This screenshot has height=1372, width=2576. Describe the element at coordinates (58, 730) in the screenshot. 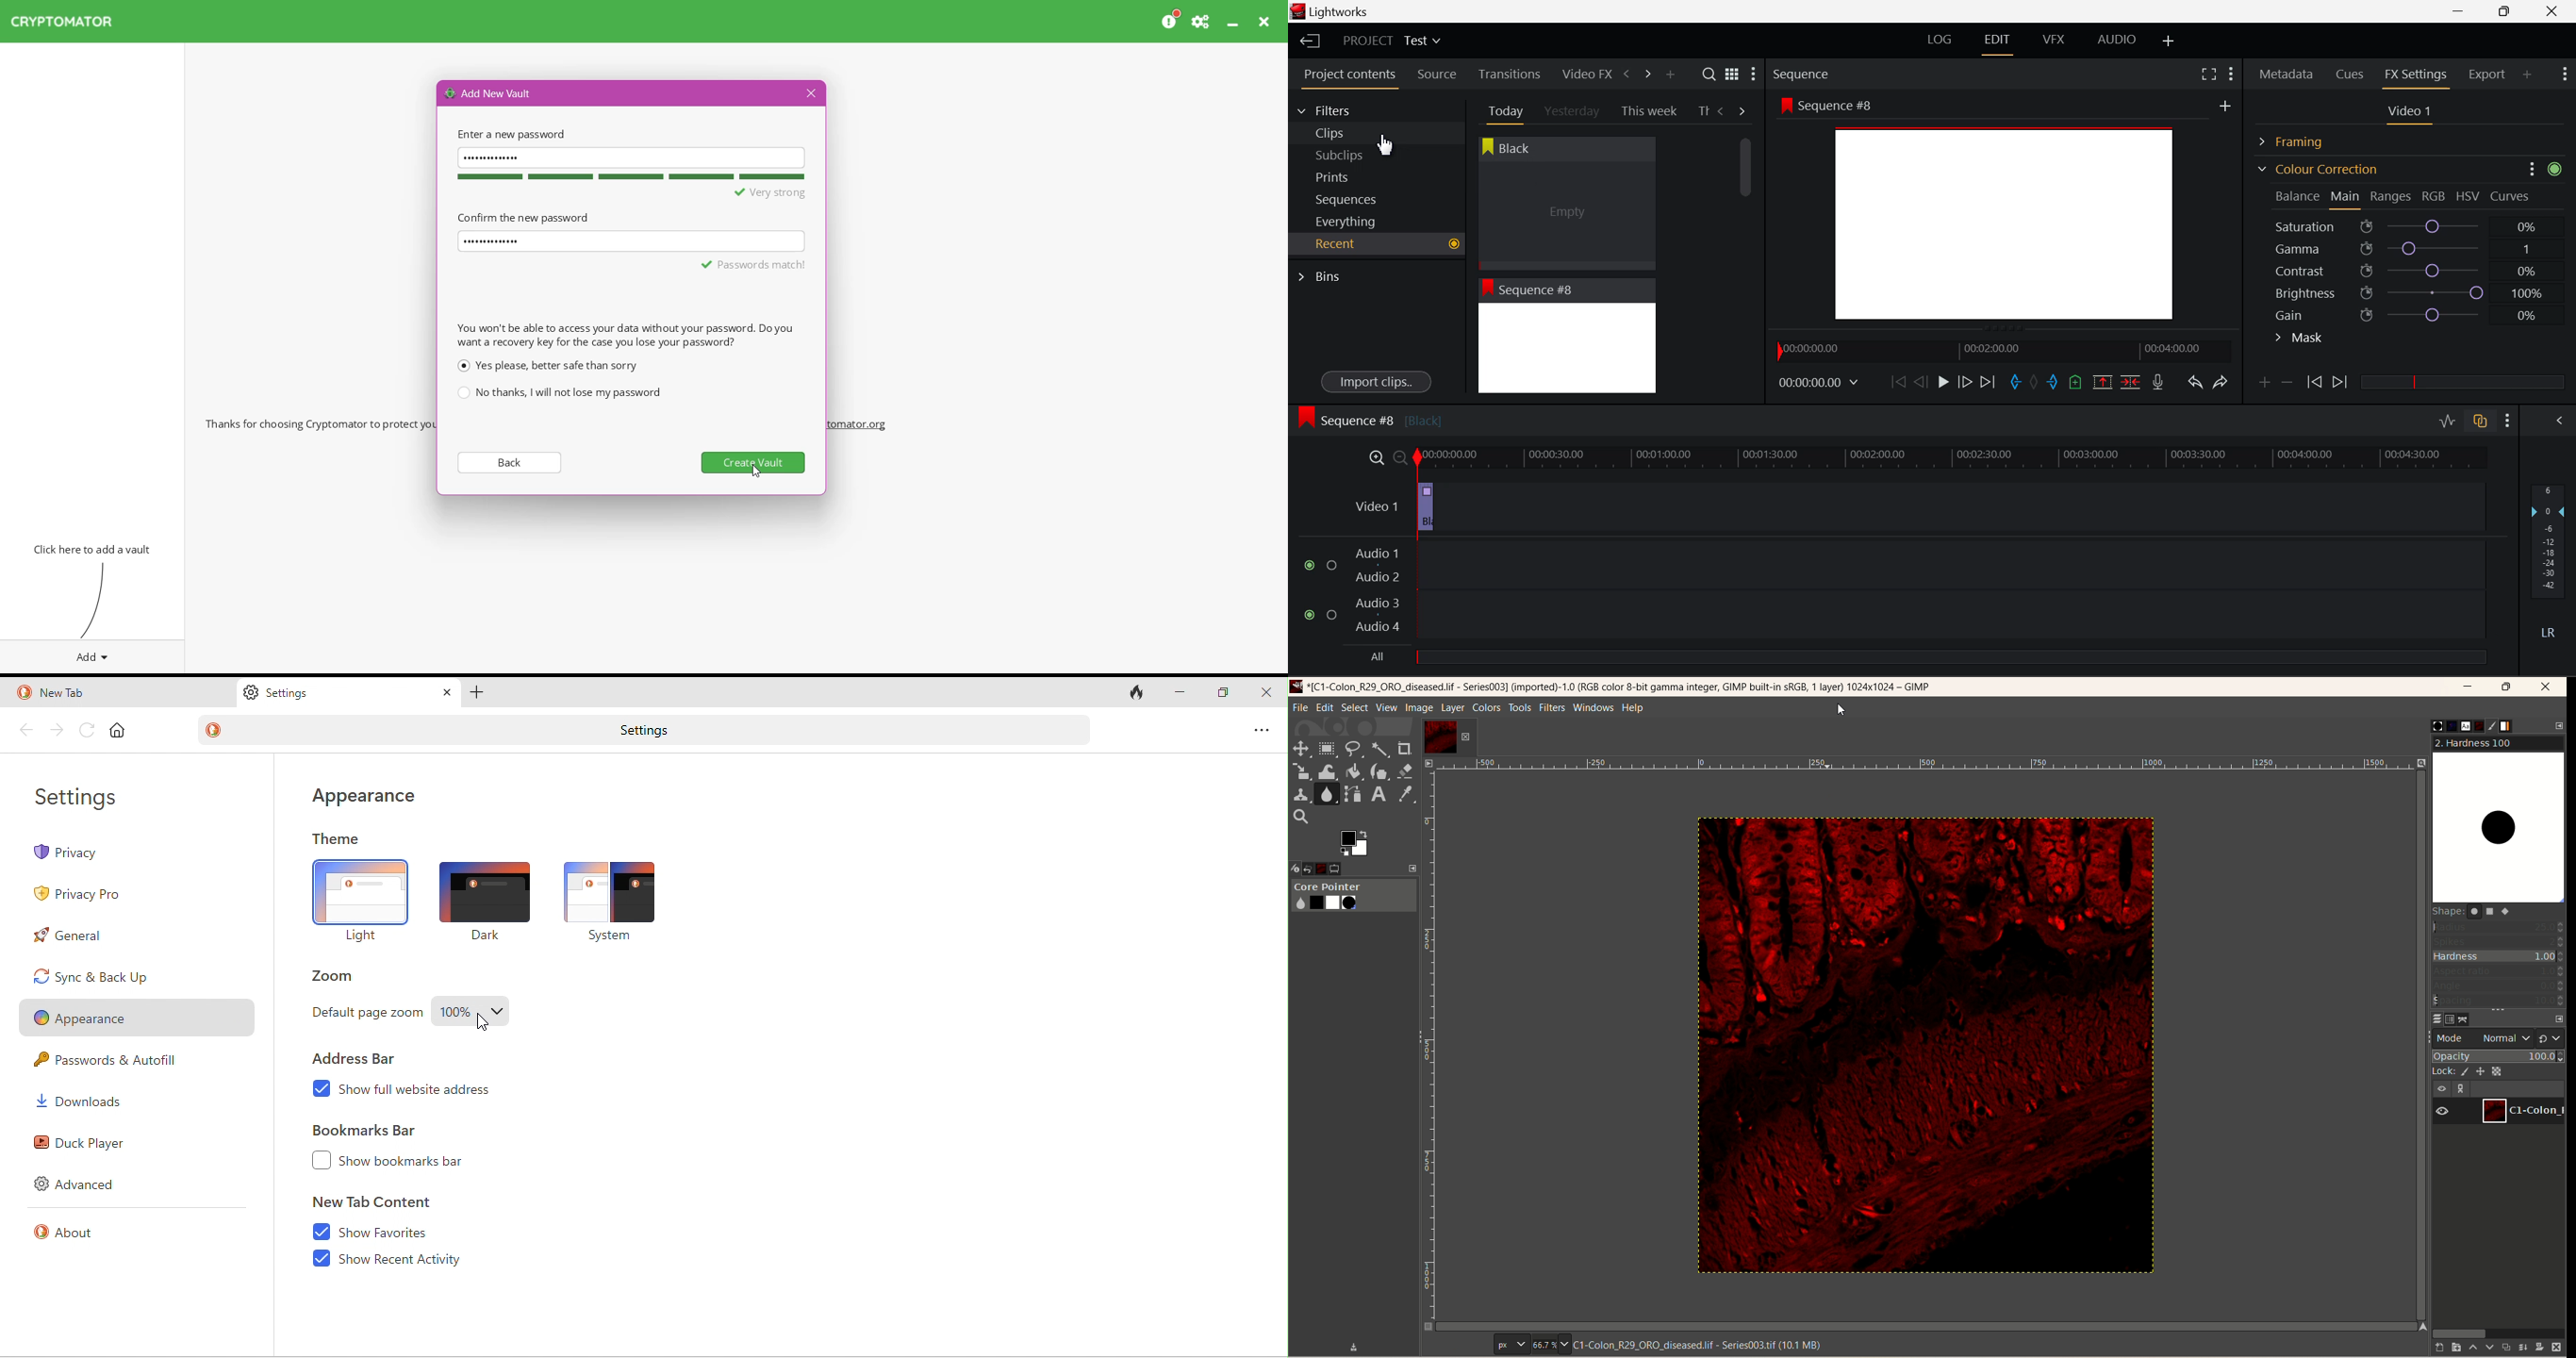

I see `forward` at that location.